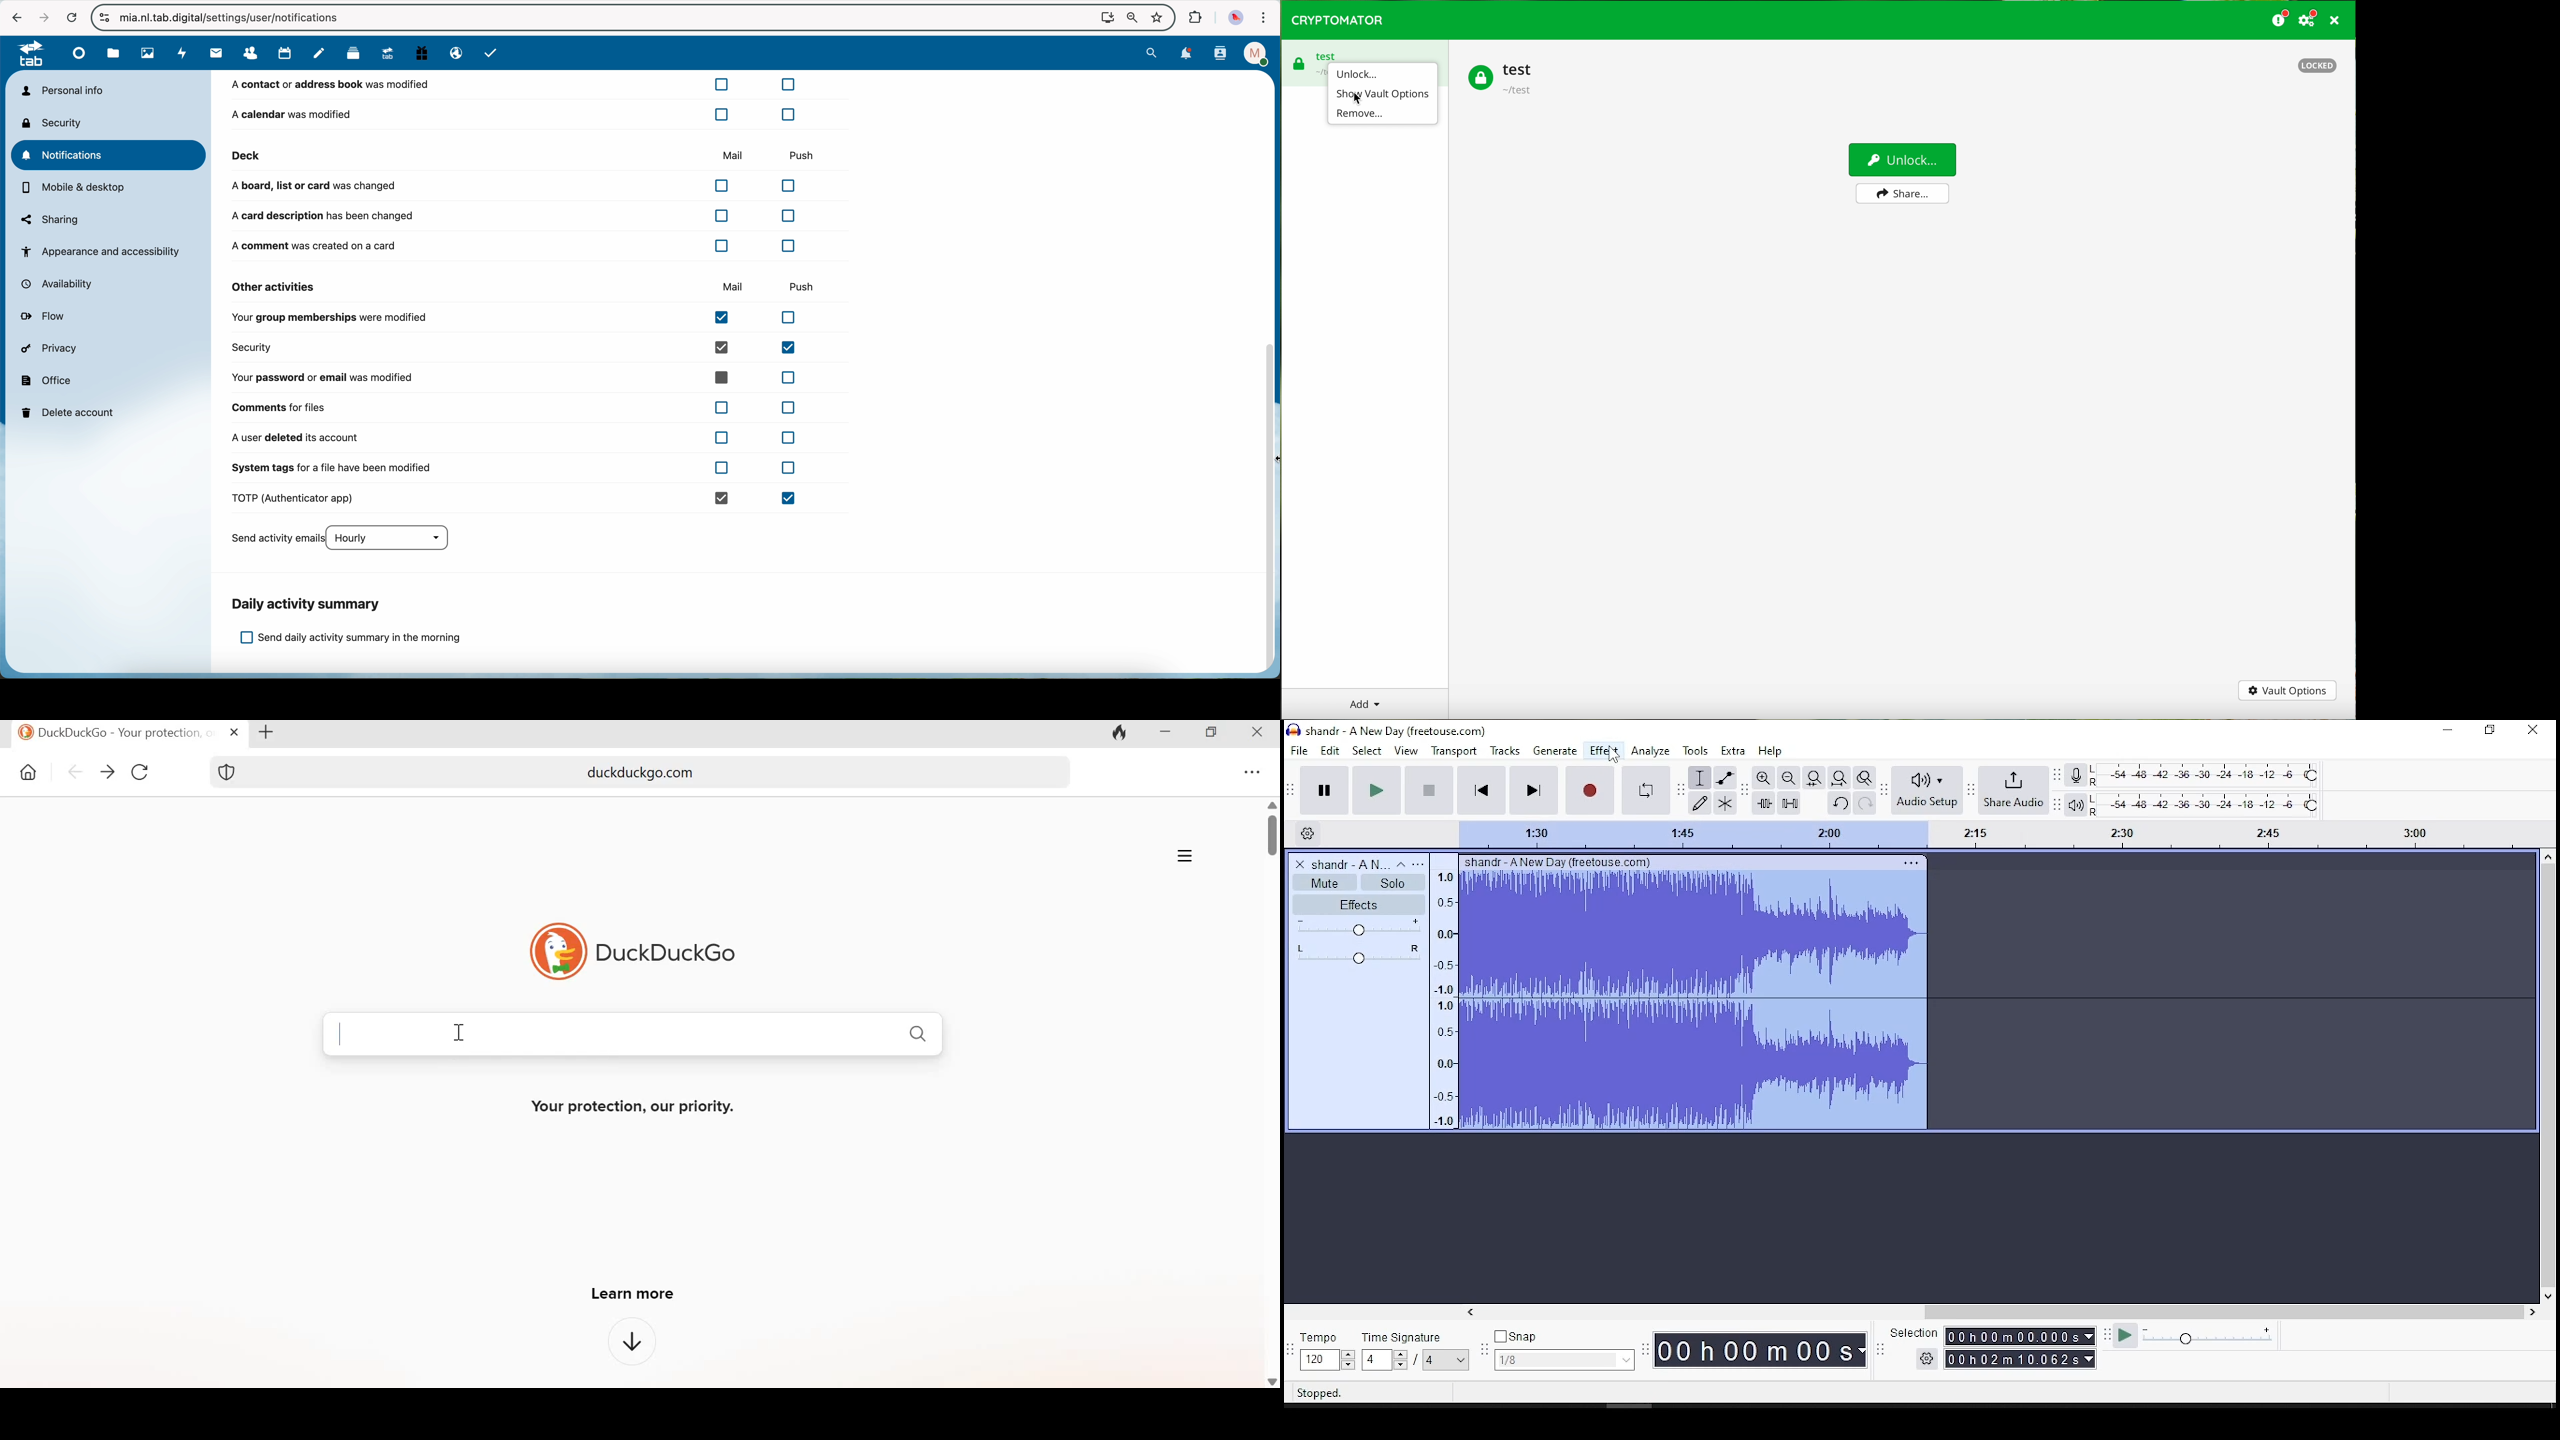  What do you see at coordinates (2535, 731) in the screenshot?
I see `close window` at bounding box center [2535, 731].